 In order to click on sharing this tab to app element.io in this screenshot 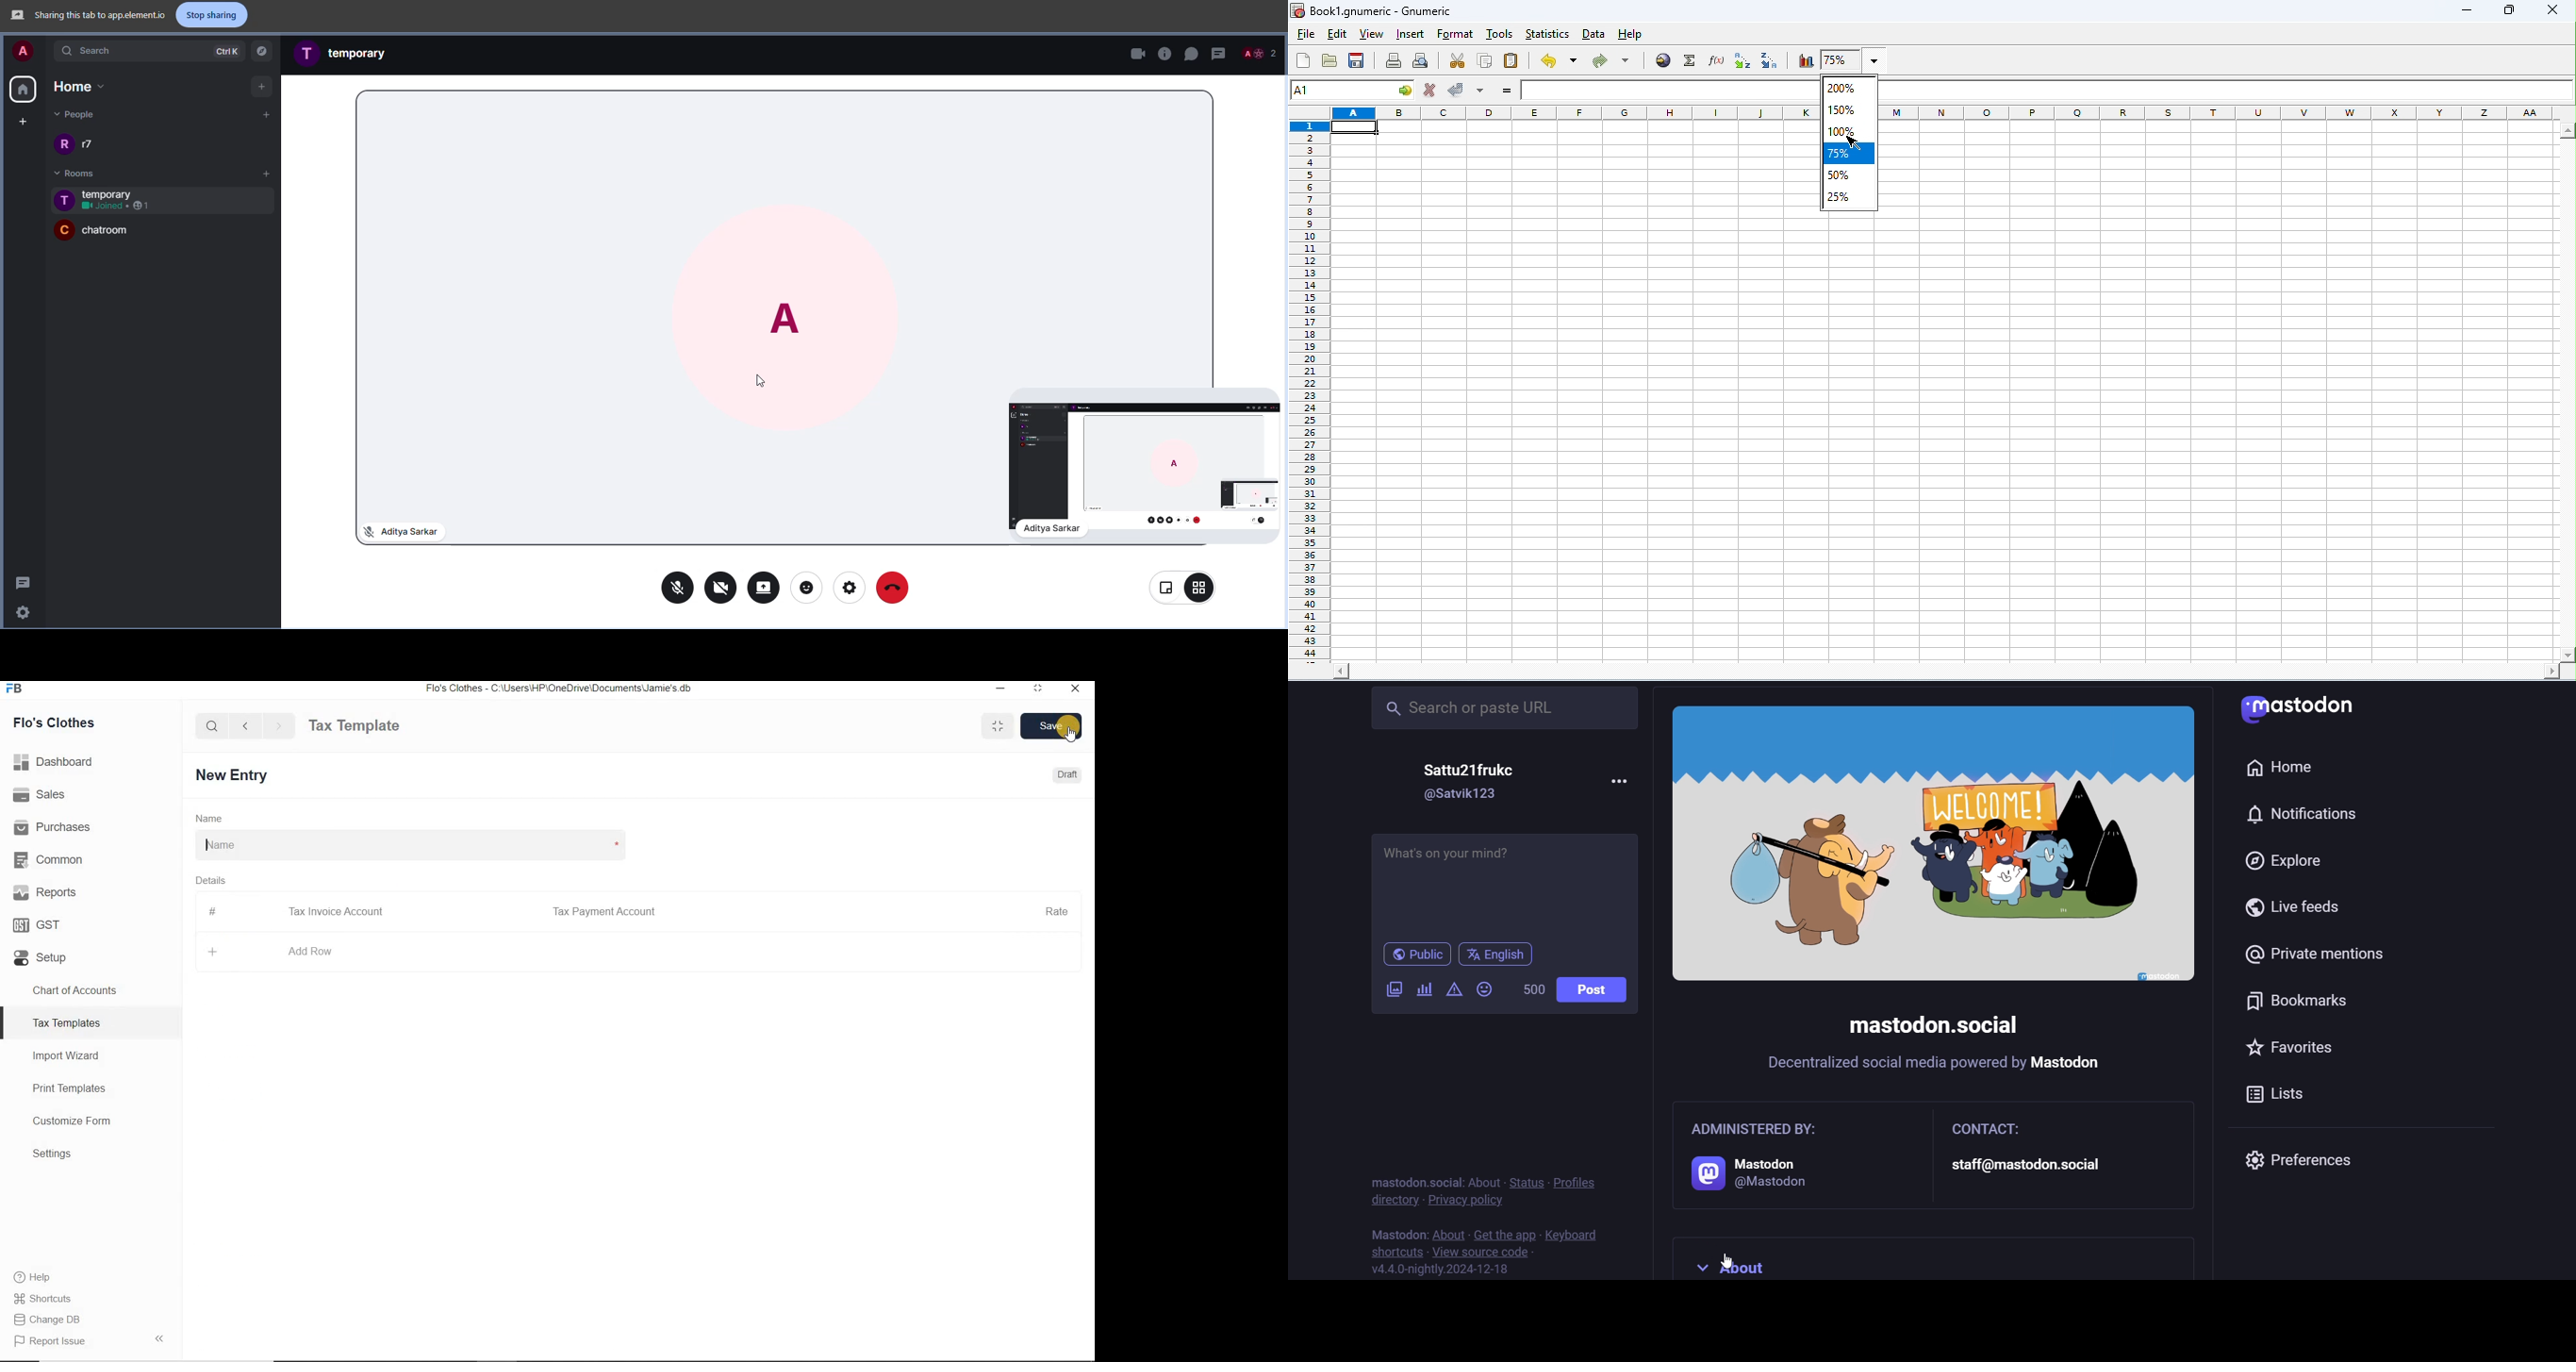, I will do `click(85, 14)`.